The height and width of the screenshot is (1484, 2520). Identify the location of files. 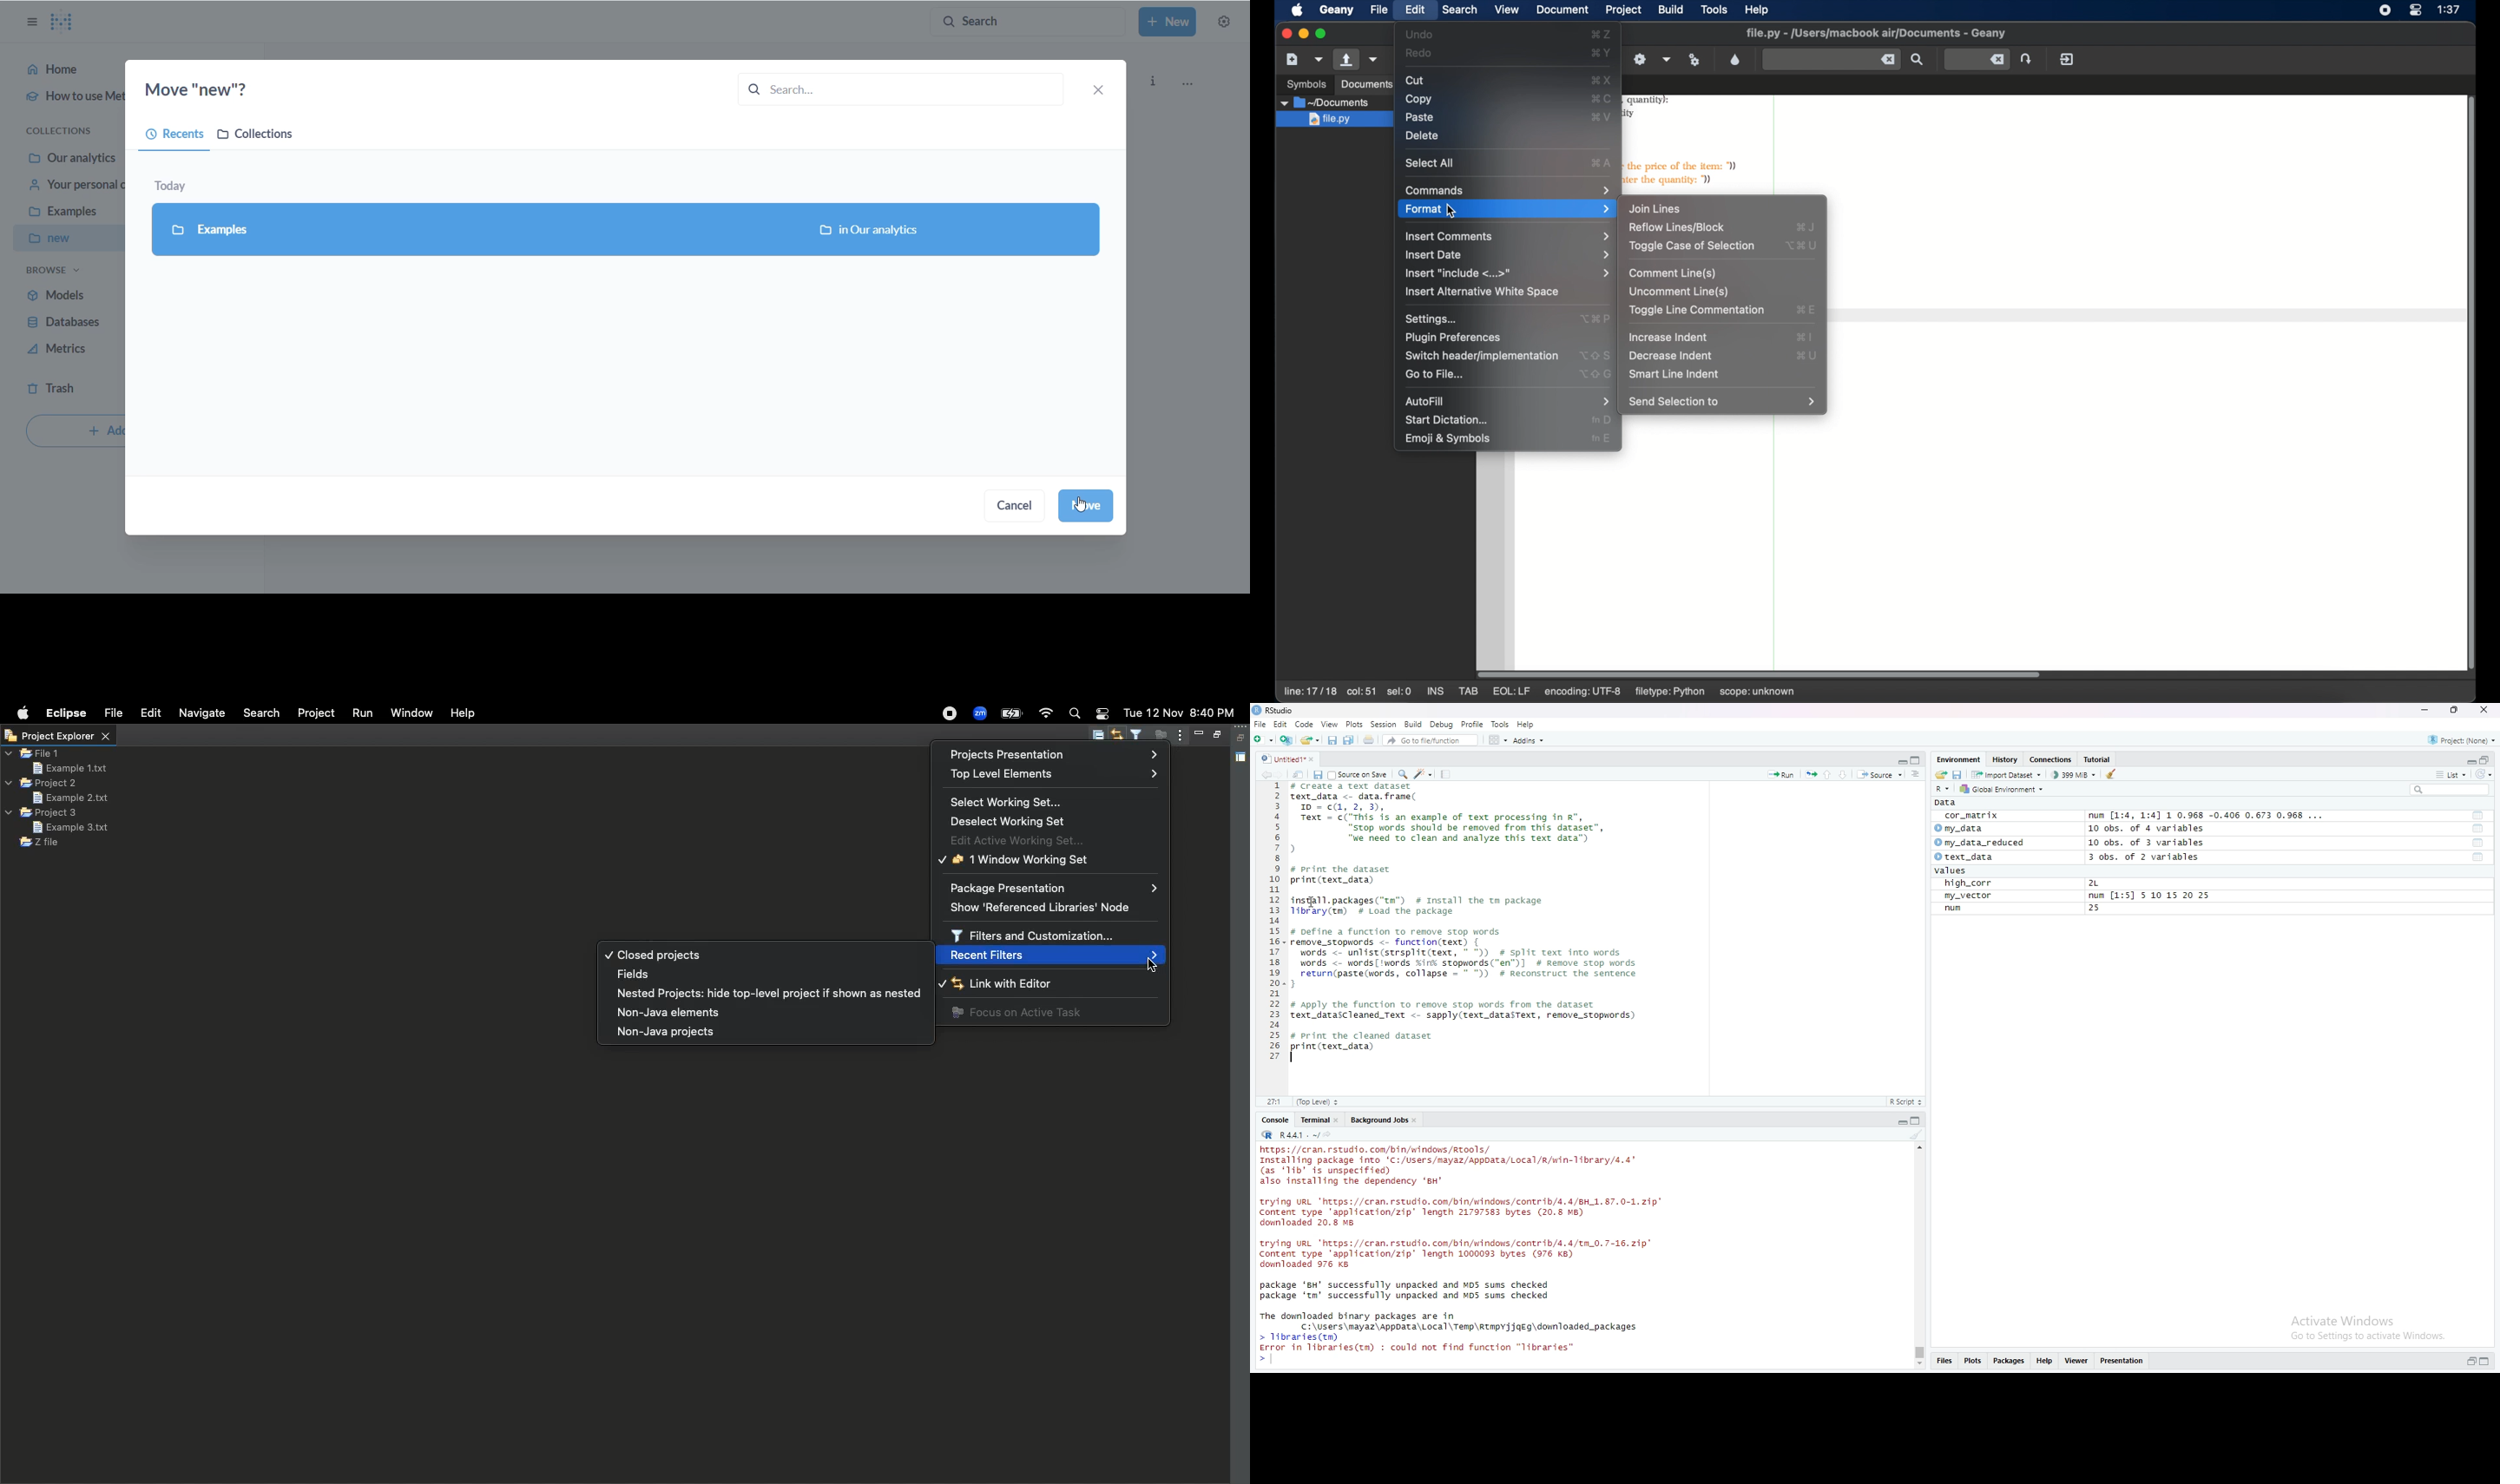
(1945, 1362).